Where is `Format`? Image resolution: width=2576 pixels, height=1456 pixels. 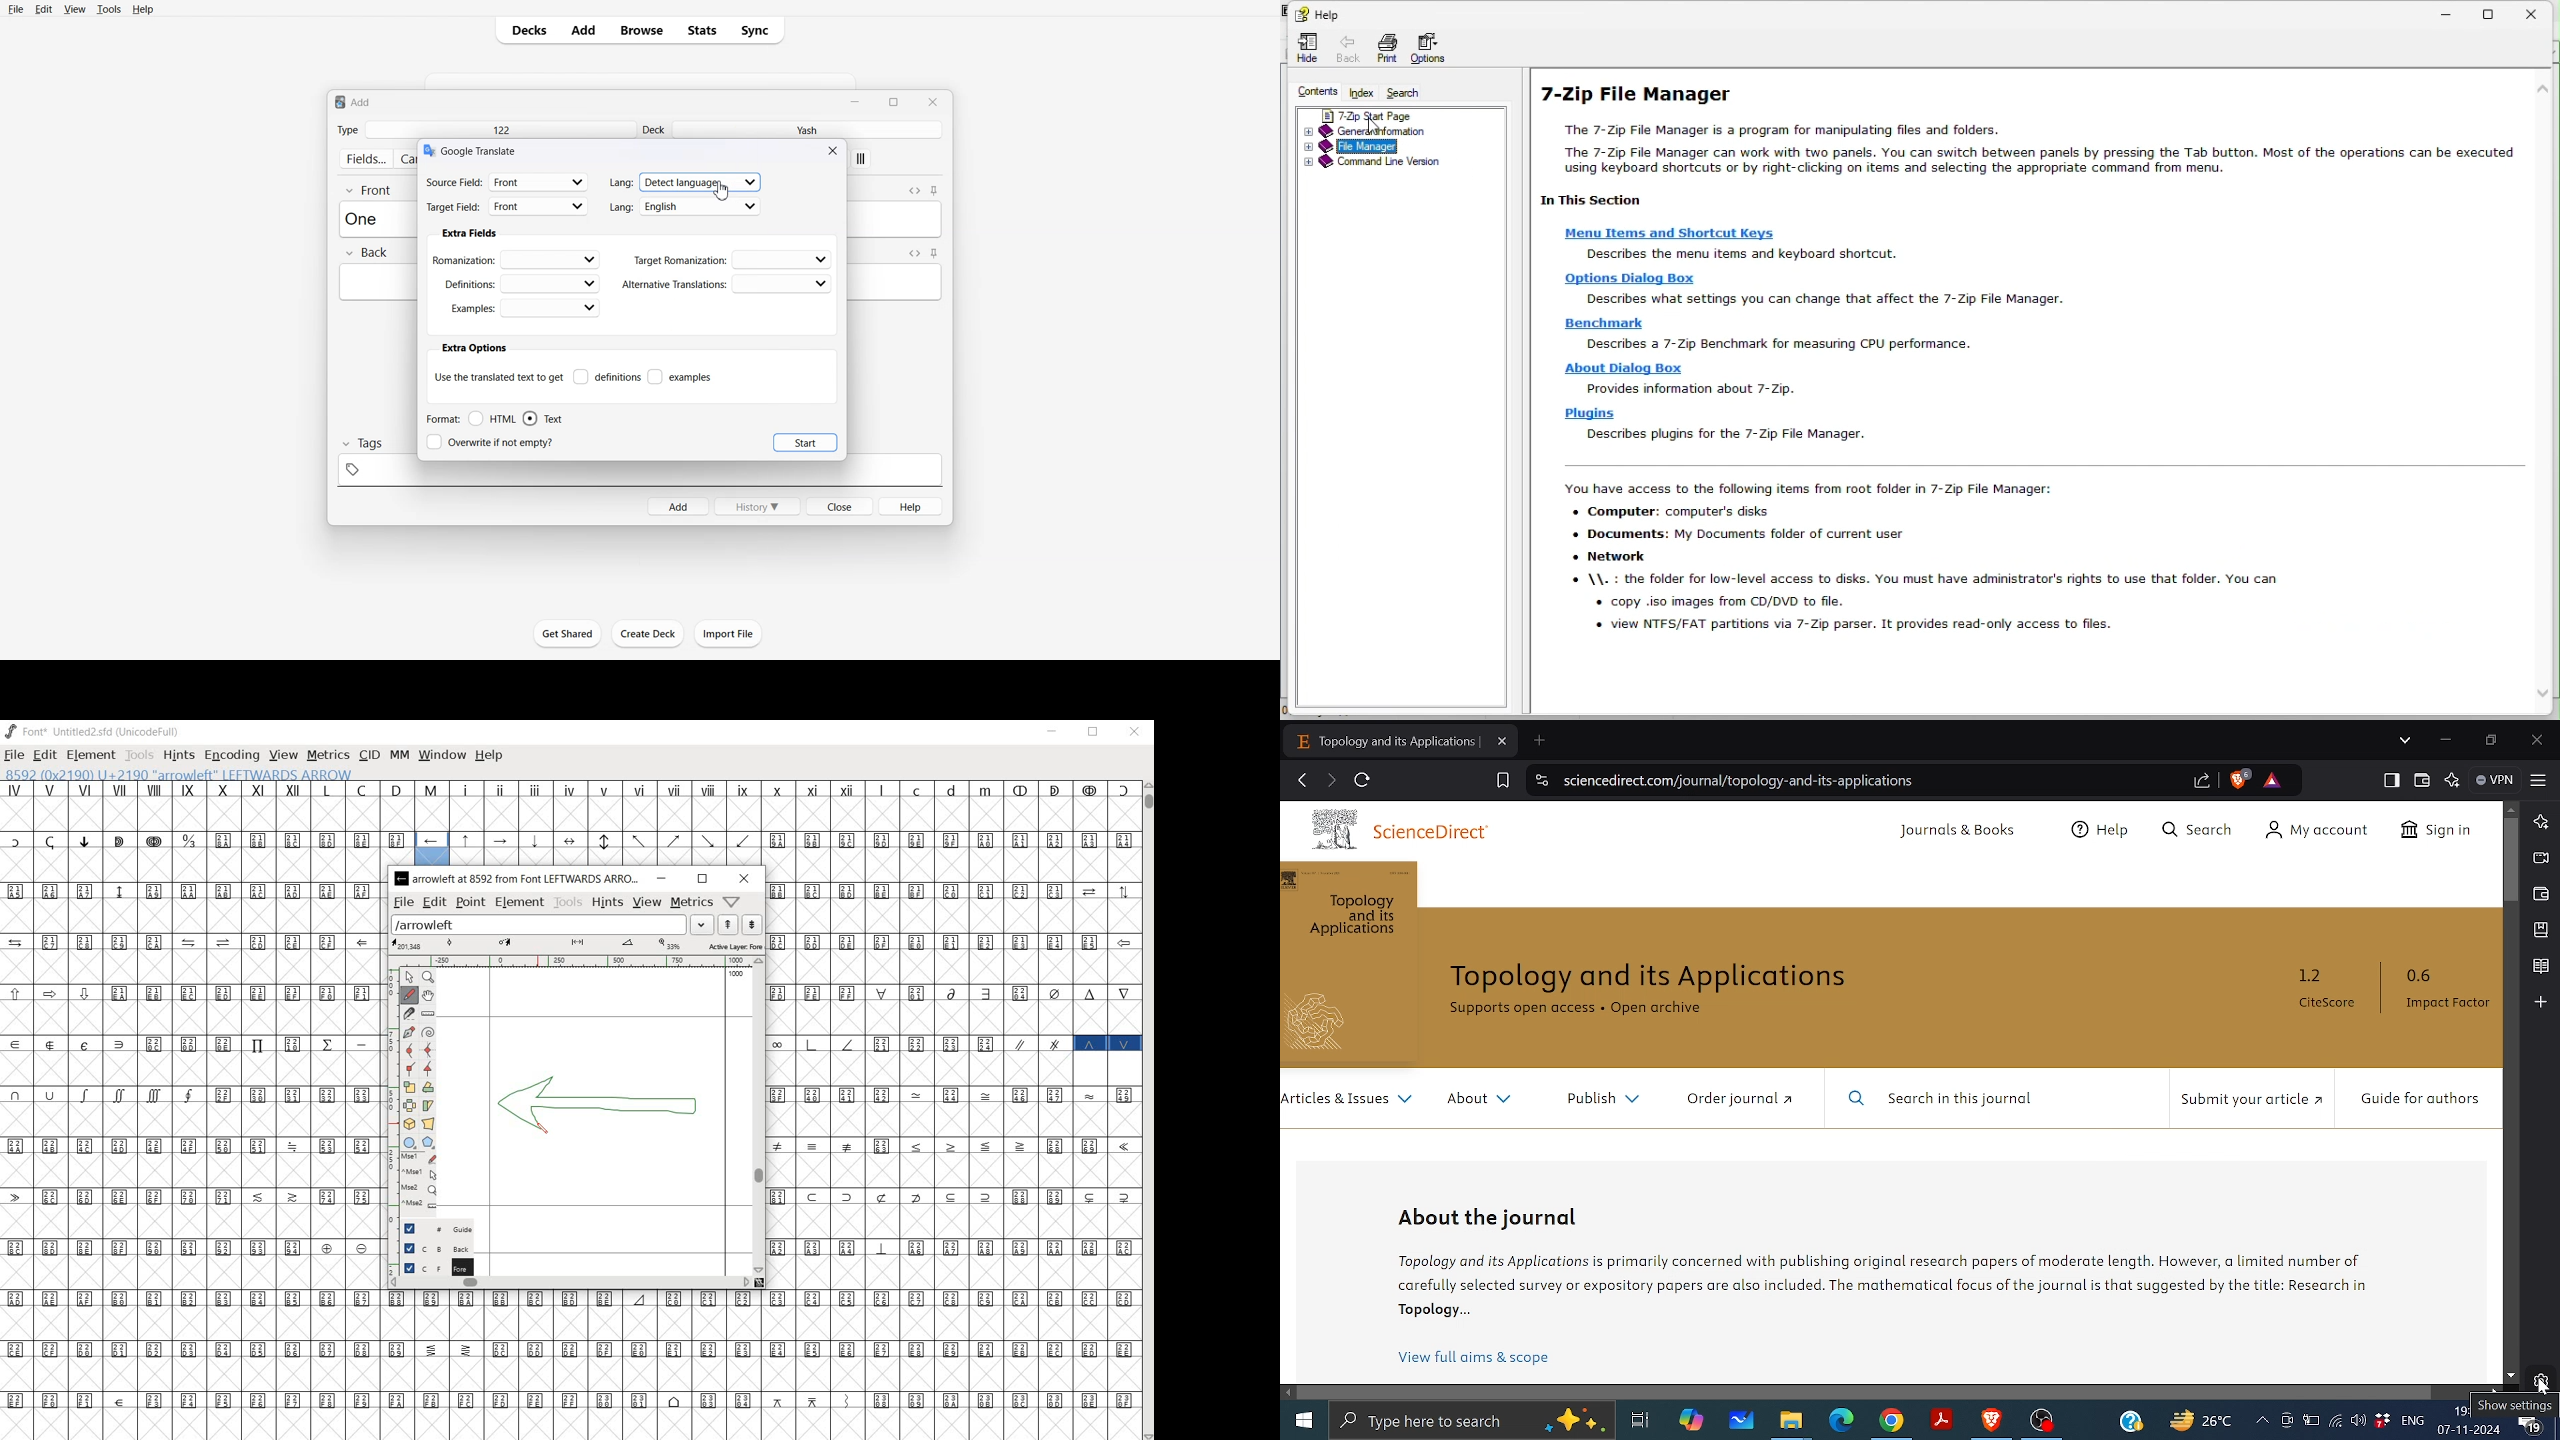 Format is located at coordinates (442, 419).